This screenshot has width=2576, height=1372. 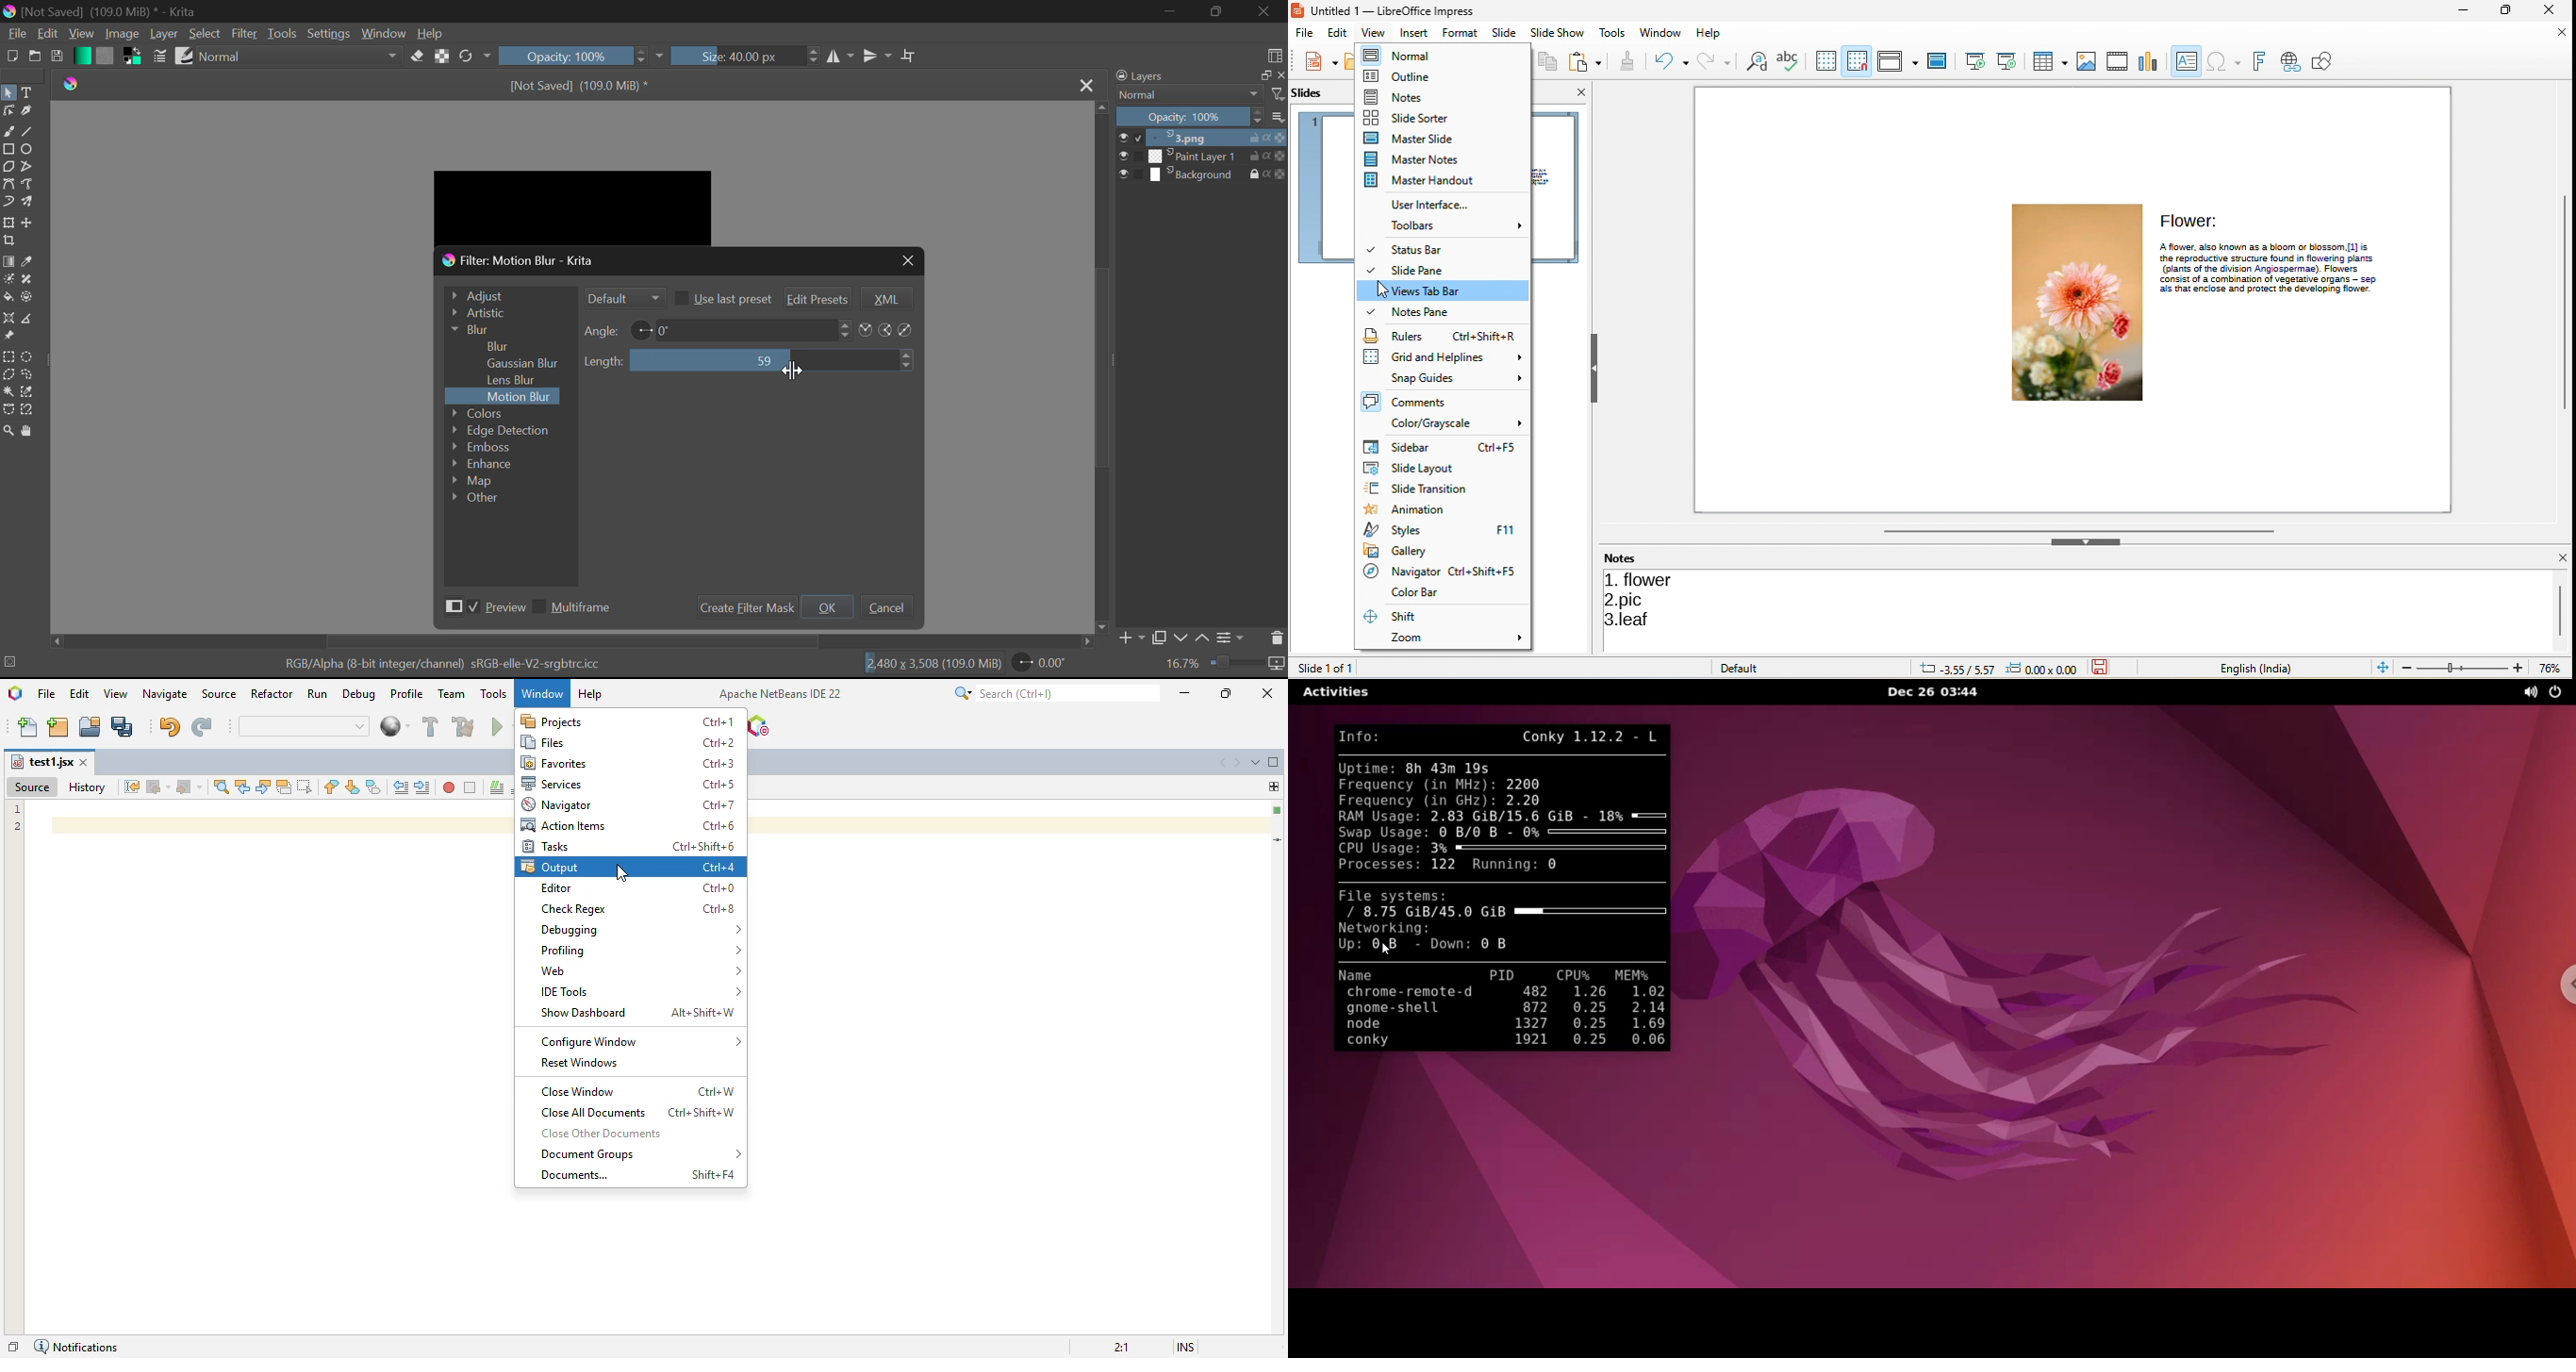 I want to click on new file, so click(x=28, y=727).